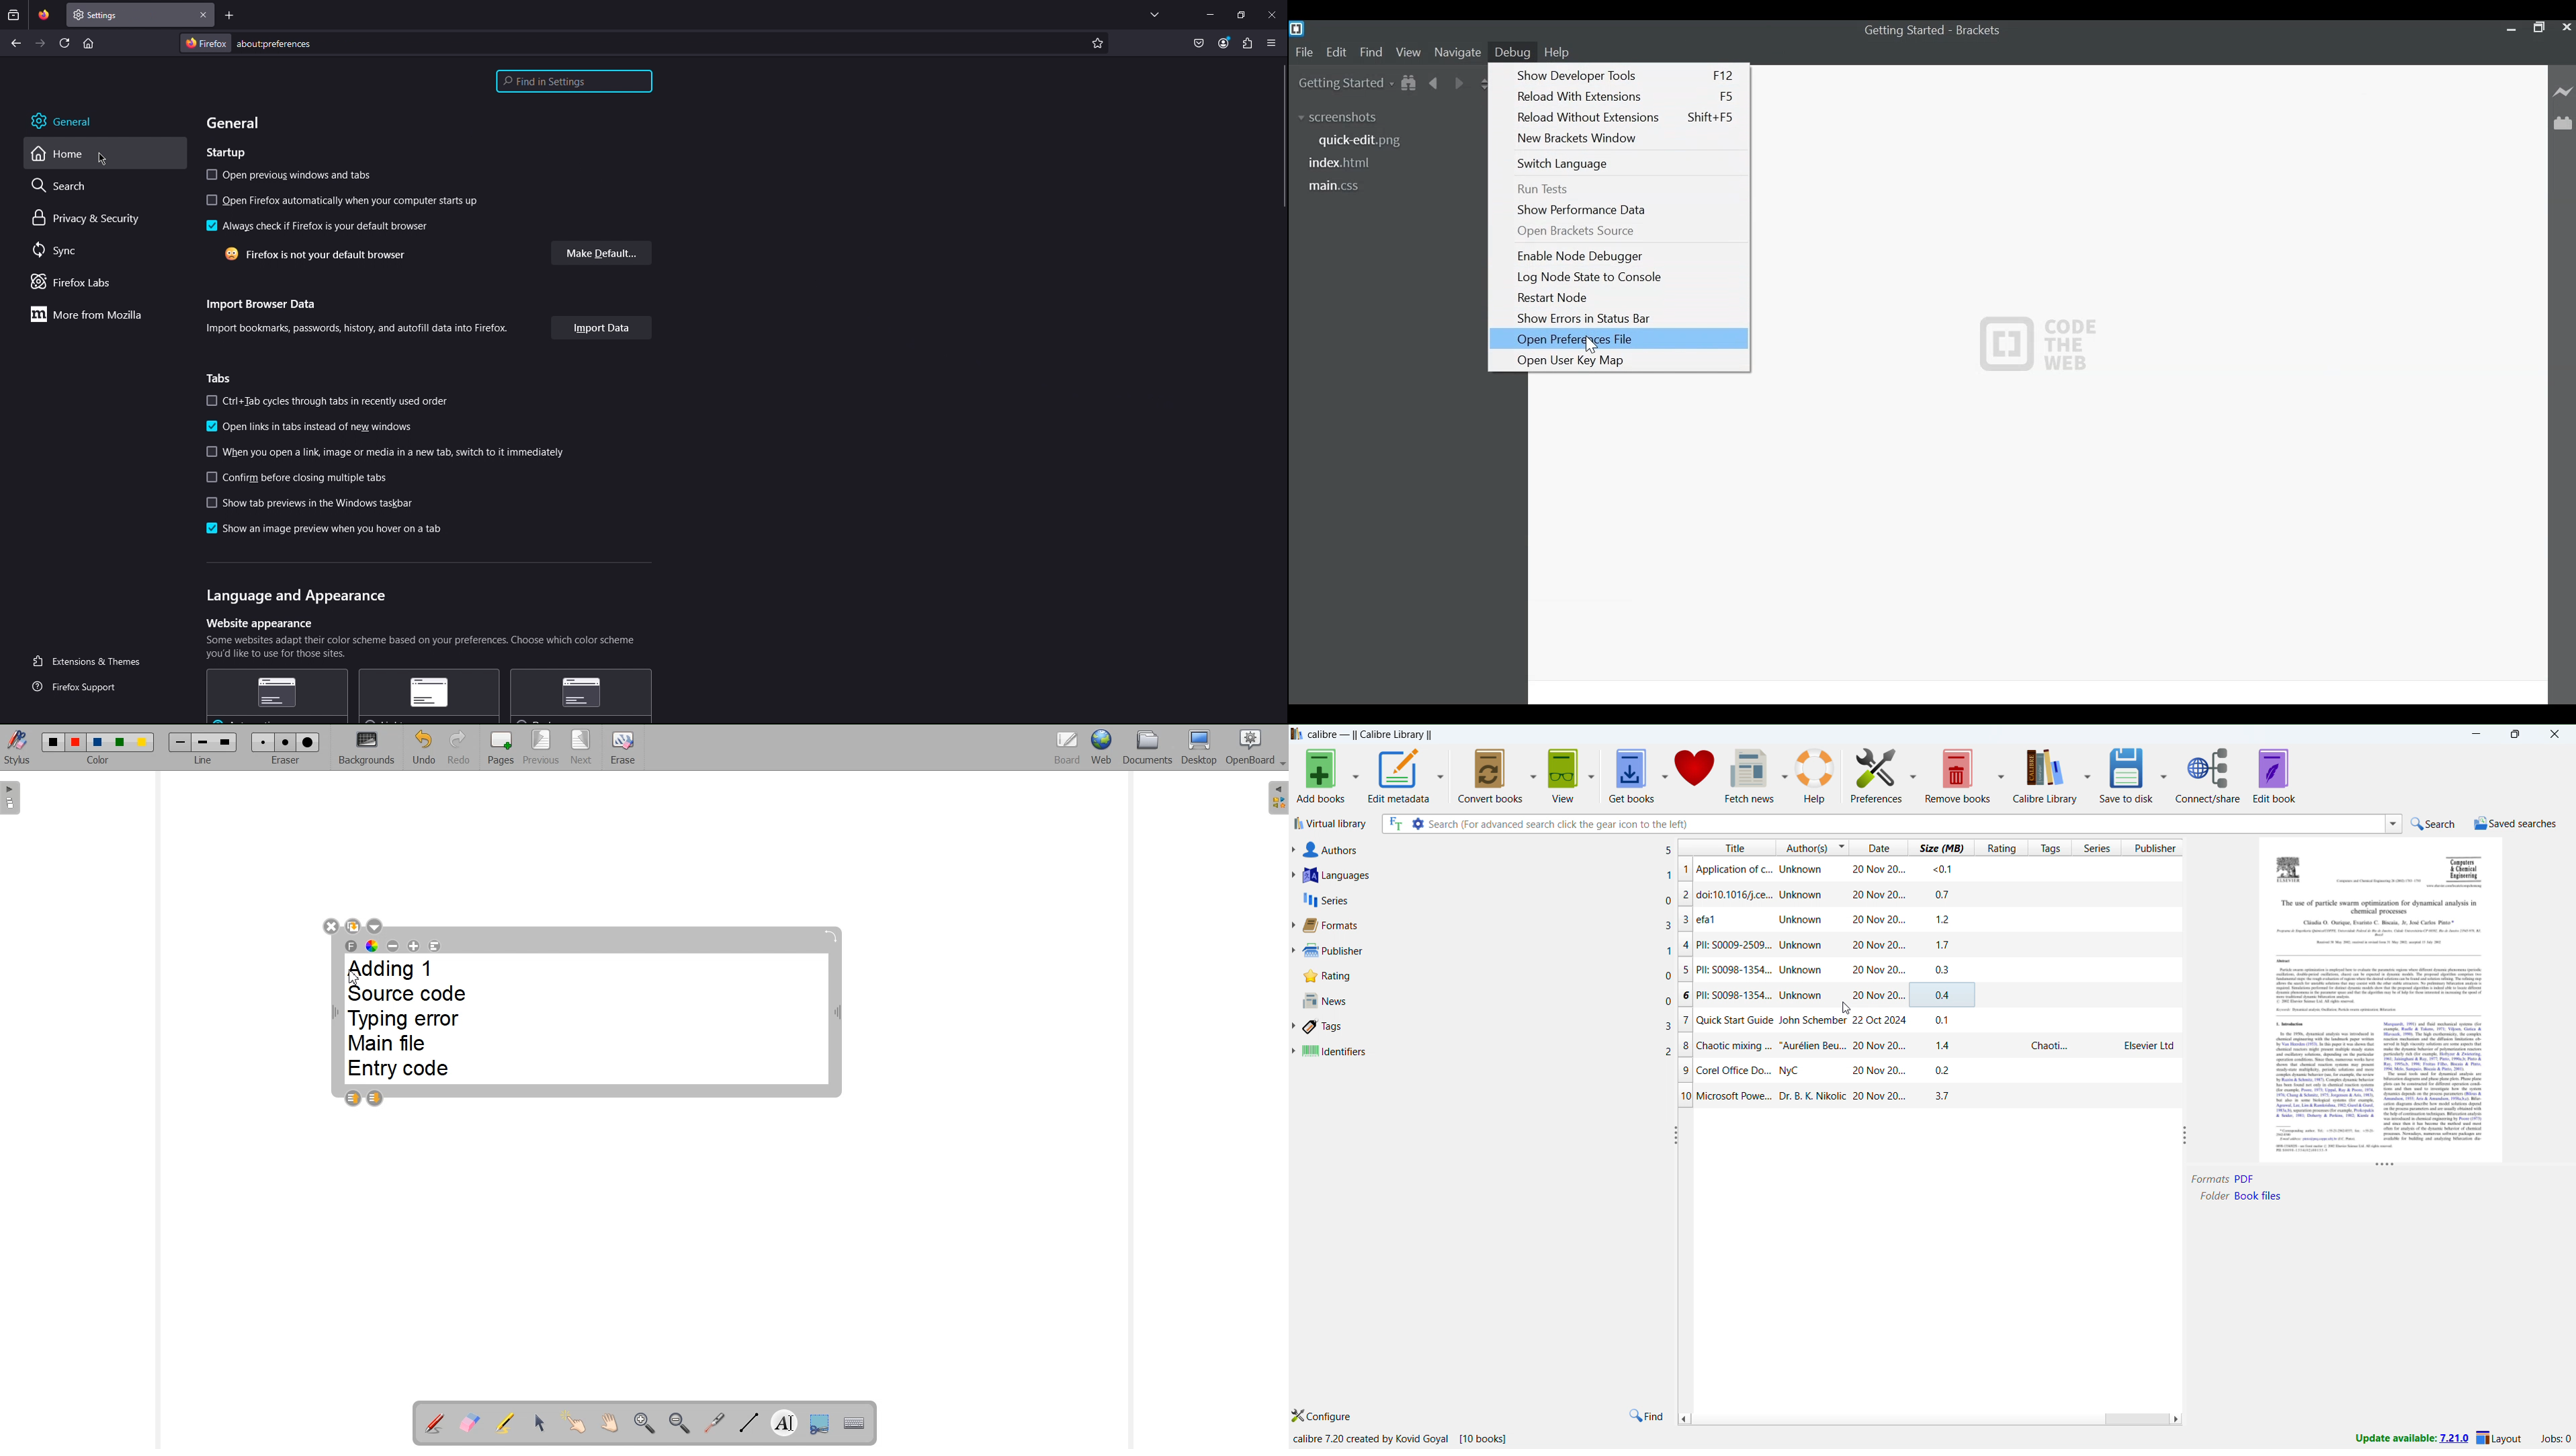 The width and height of the screenshot is (2576, 1456). I want to click on Large eraser, so click(308, 743).